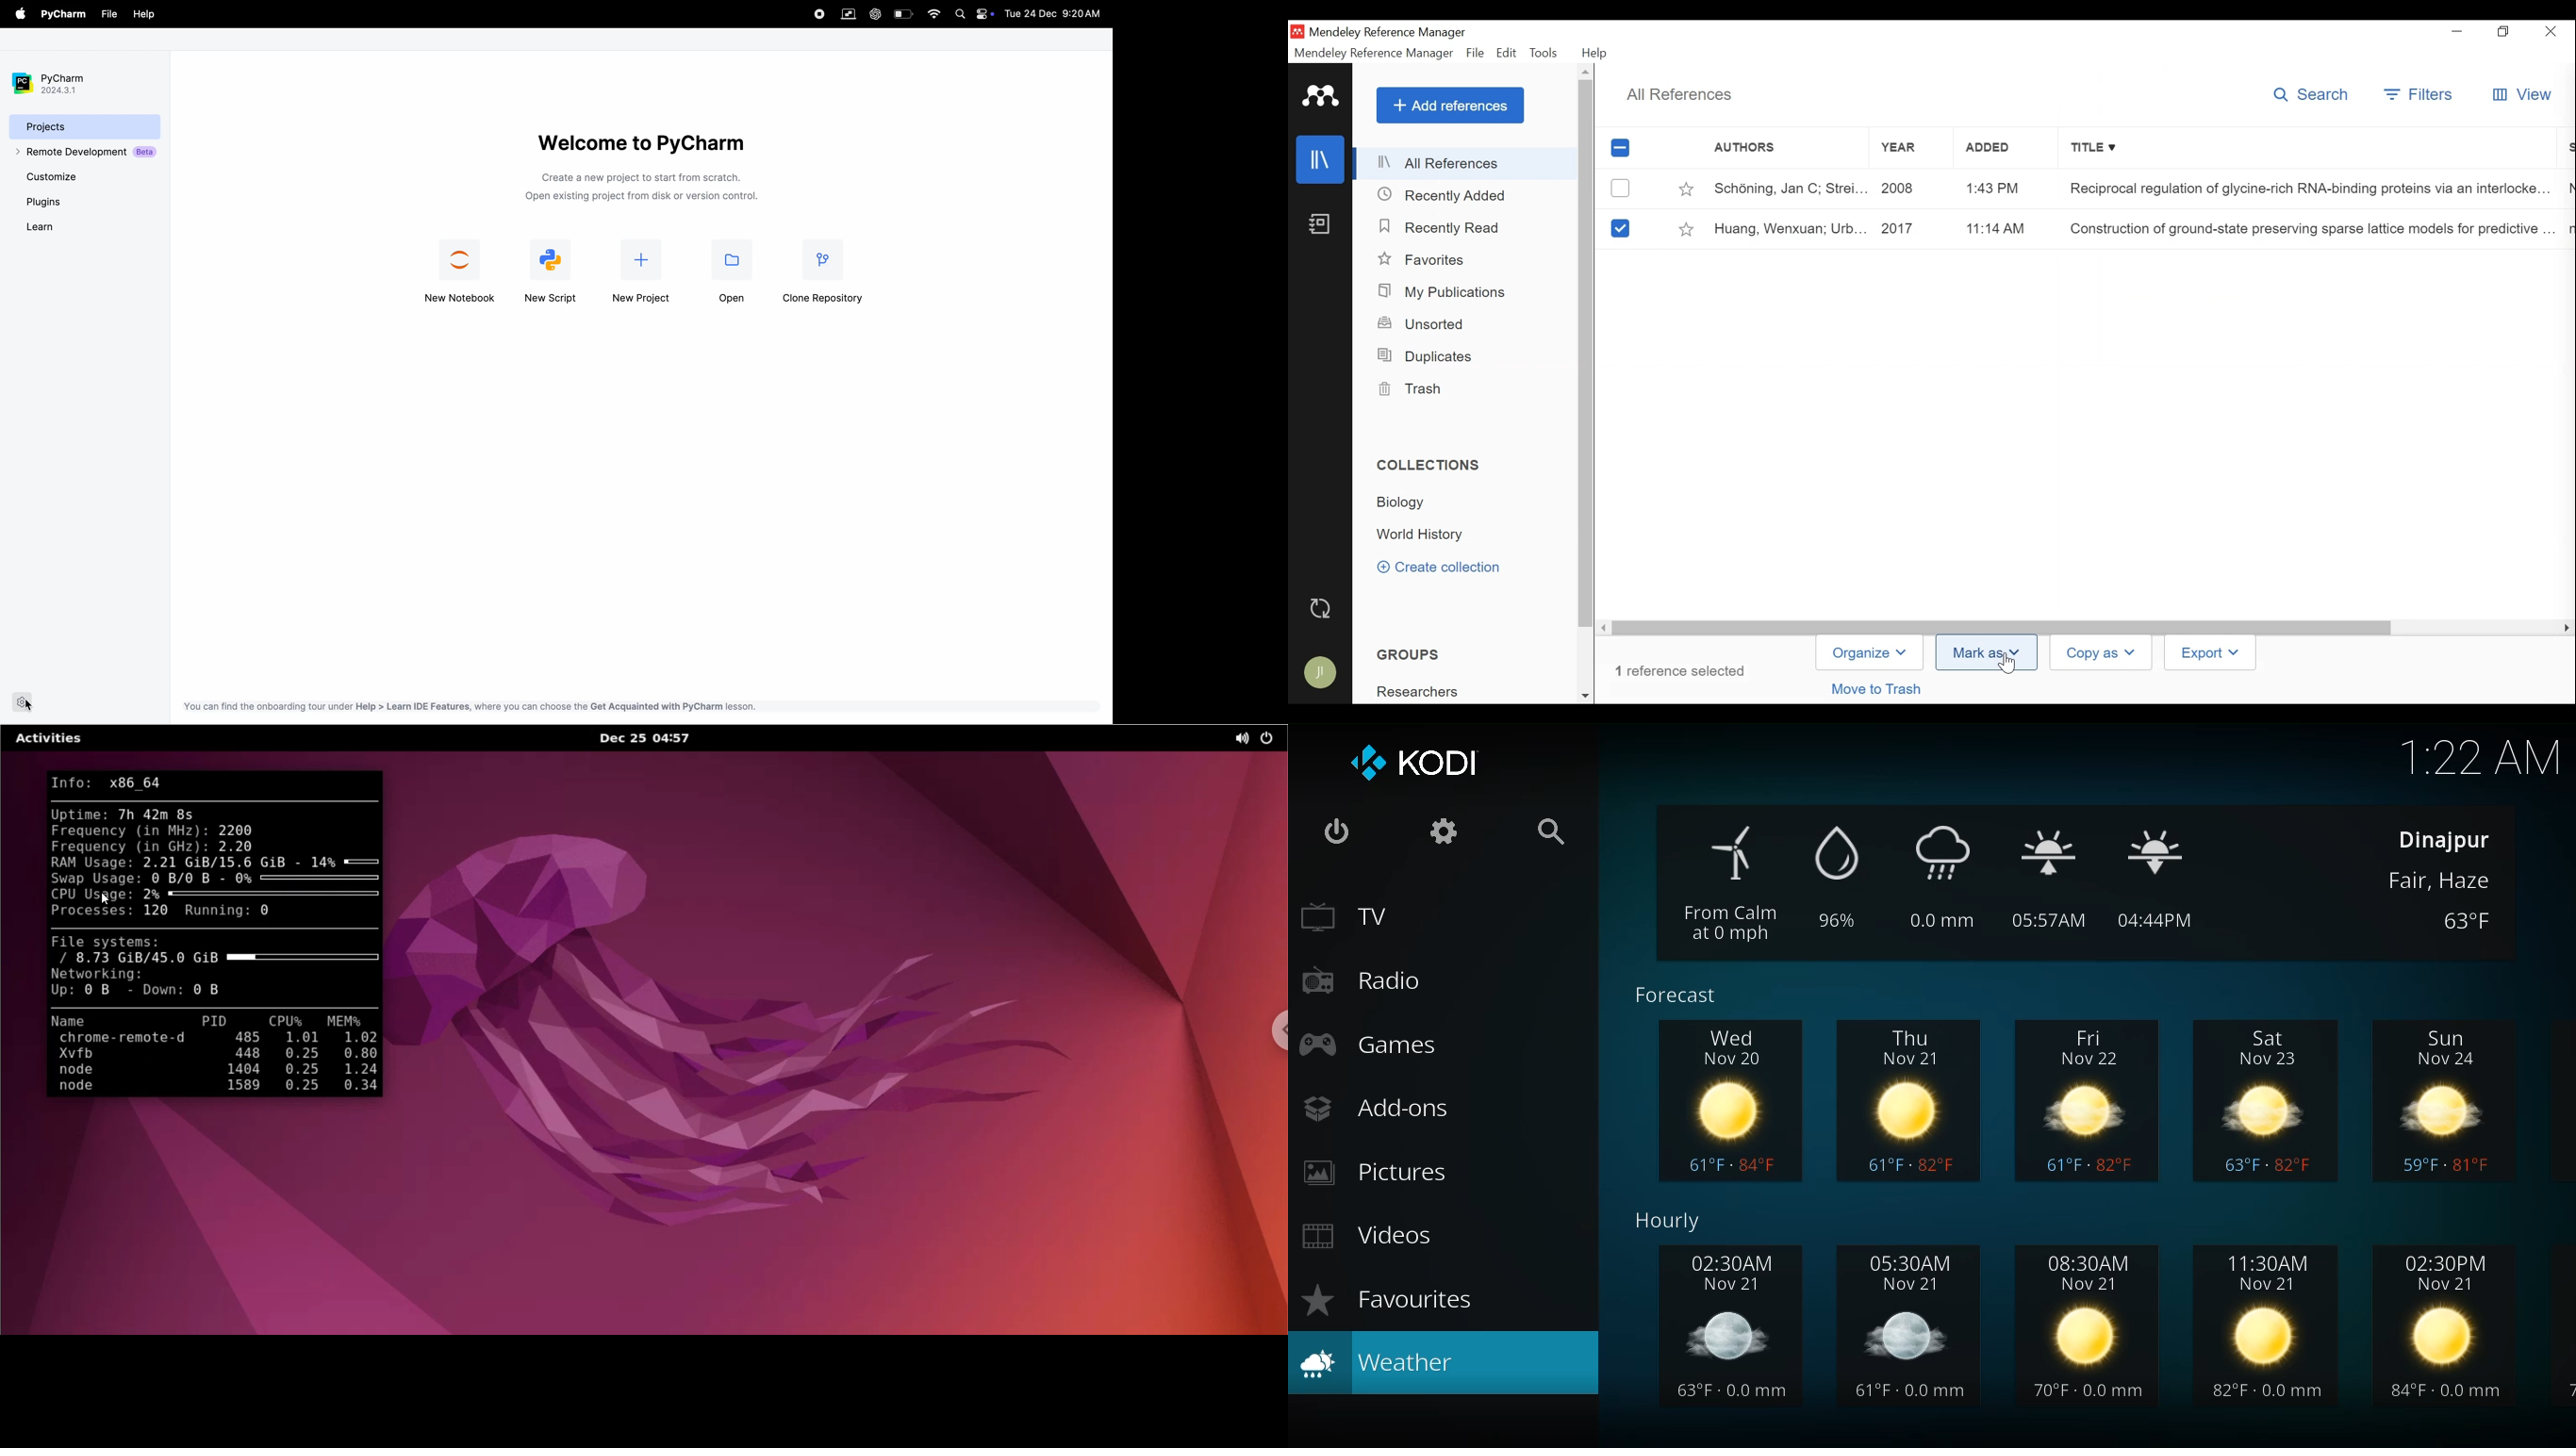 This screenshot has height=1456, width=2576. I want to click on number of reference selected, so click(1685, 671).